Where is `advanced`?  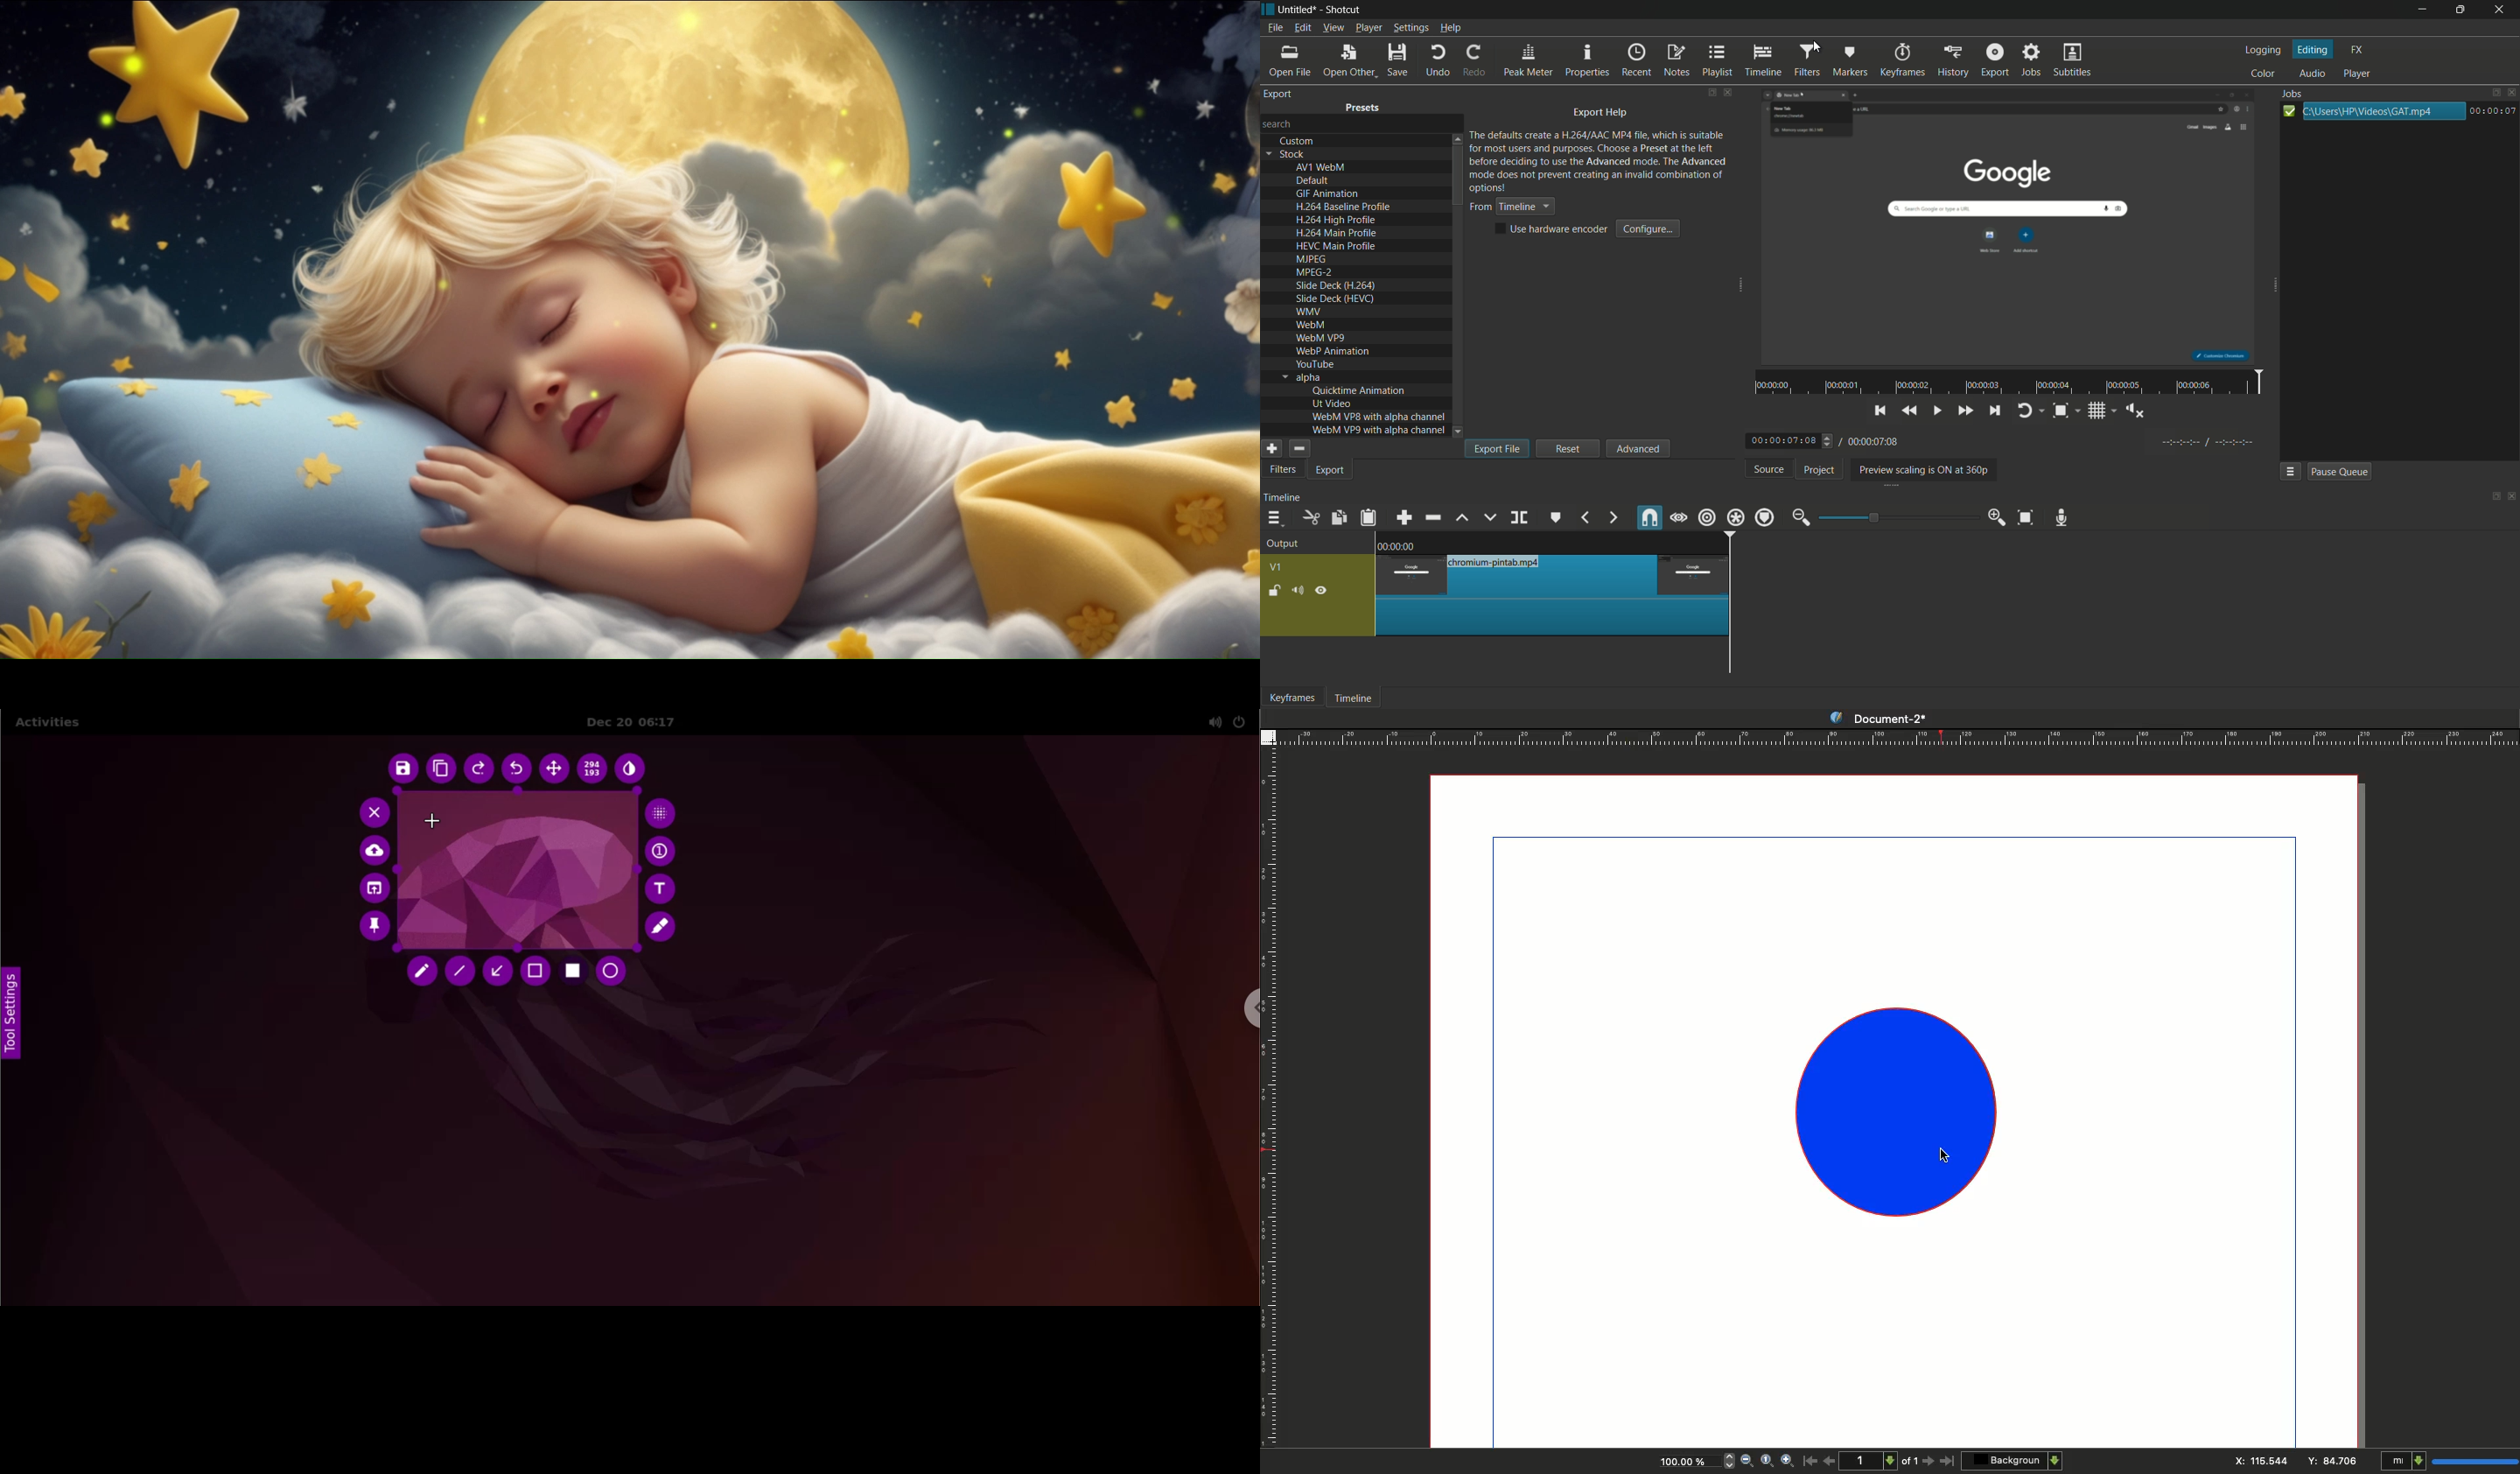
advanced is located at coordinates (1637, 448).